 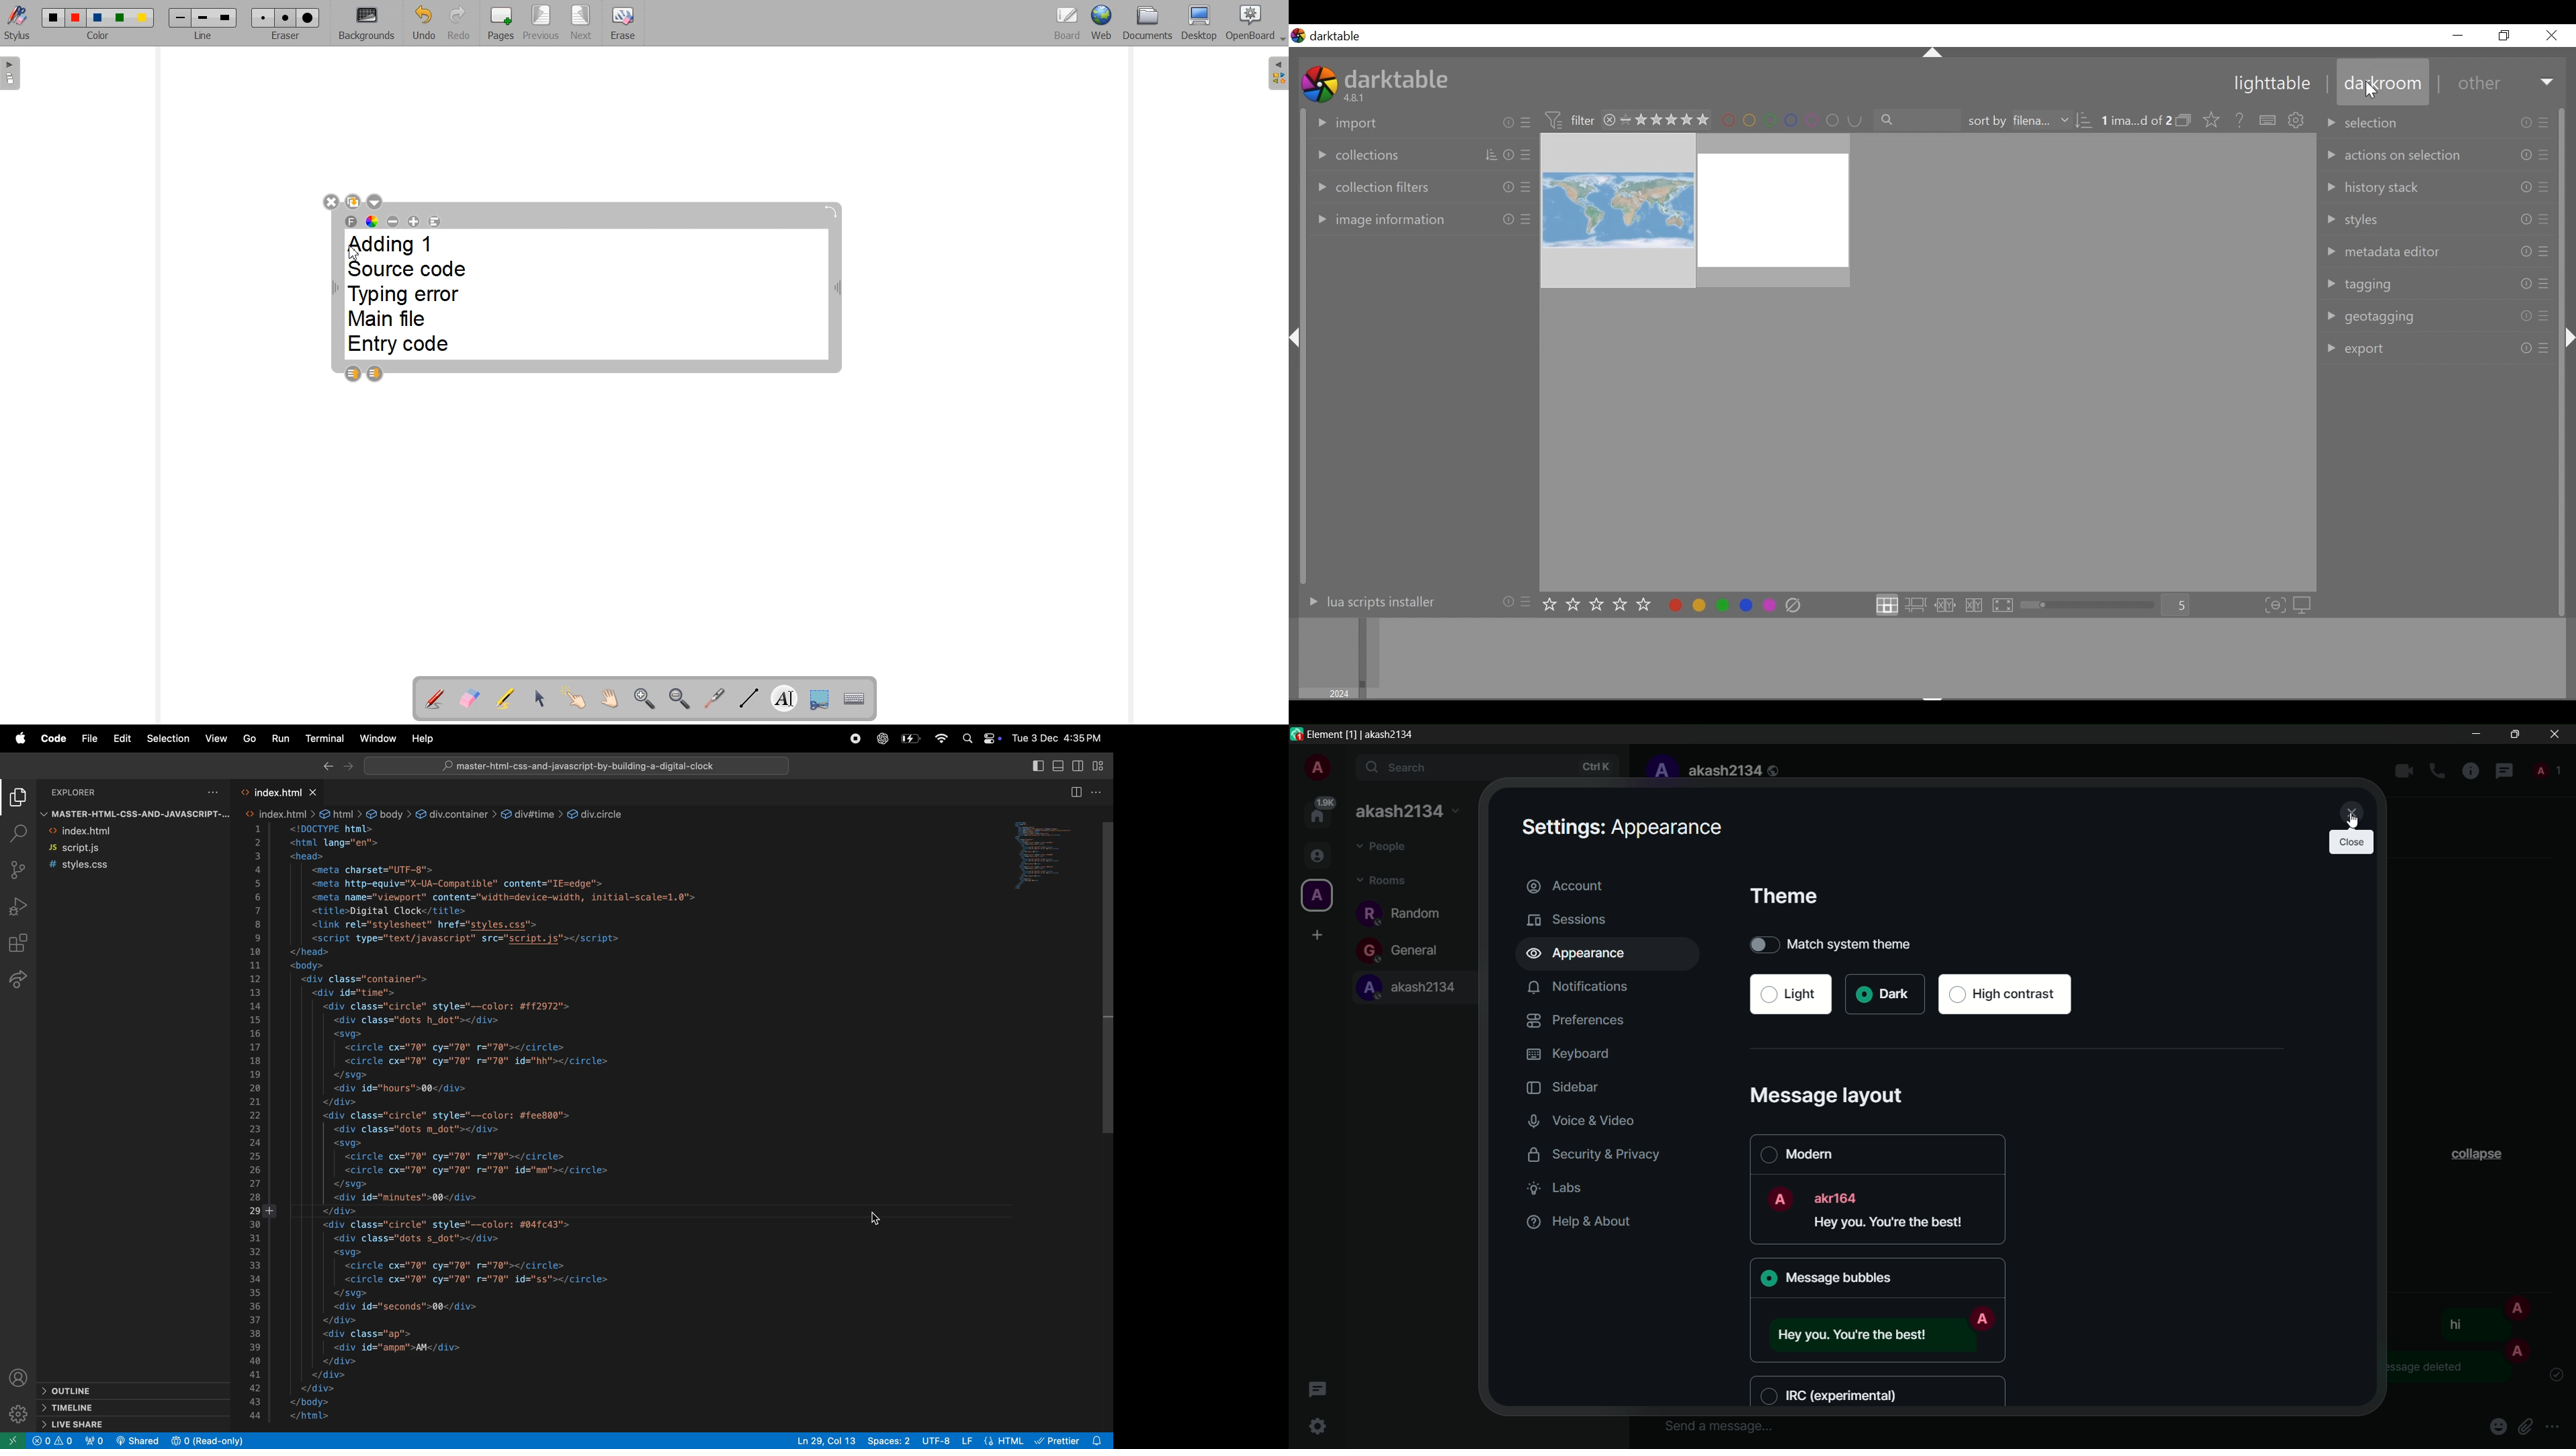 What do you see at coordinates (2557, 1375) in the screenshot?
I see `tick` at bounding box center [2557, 1375].